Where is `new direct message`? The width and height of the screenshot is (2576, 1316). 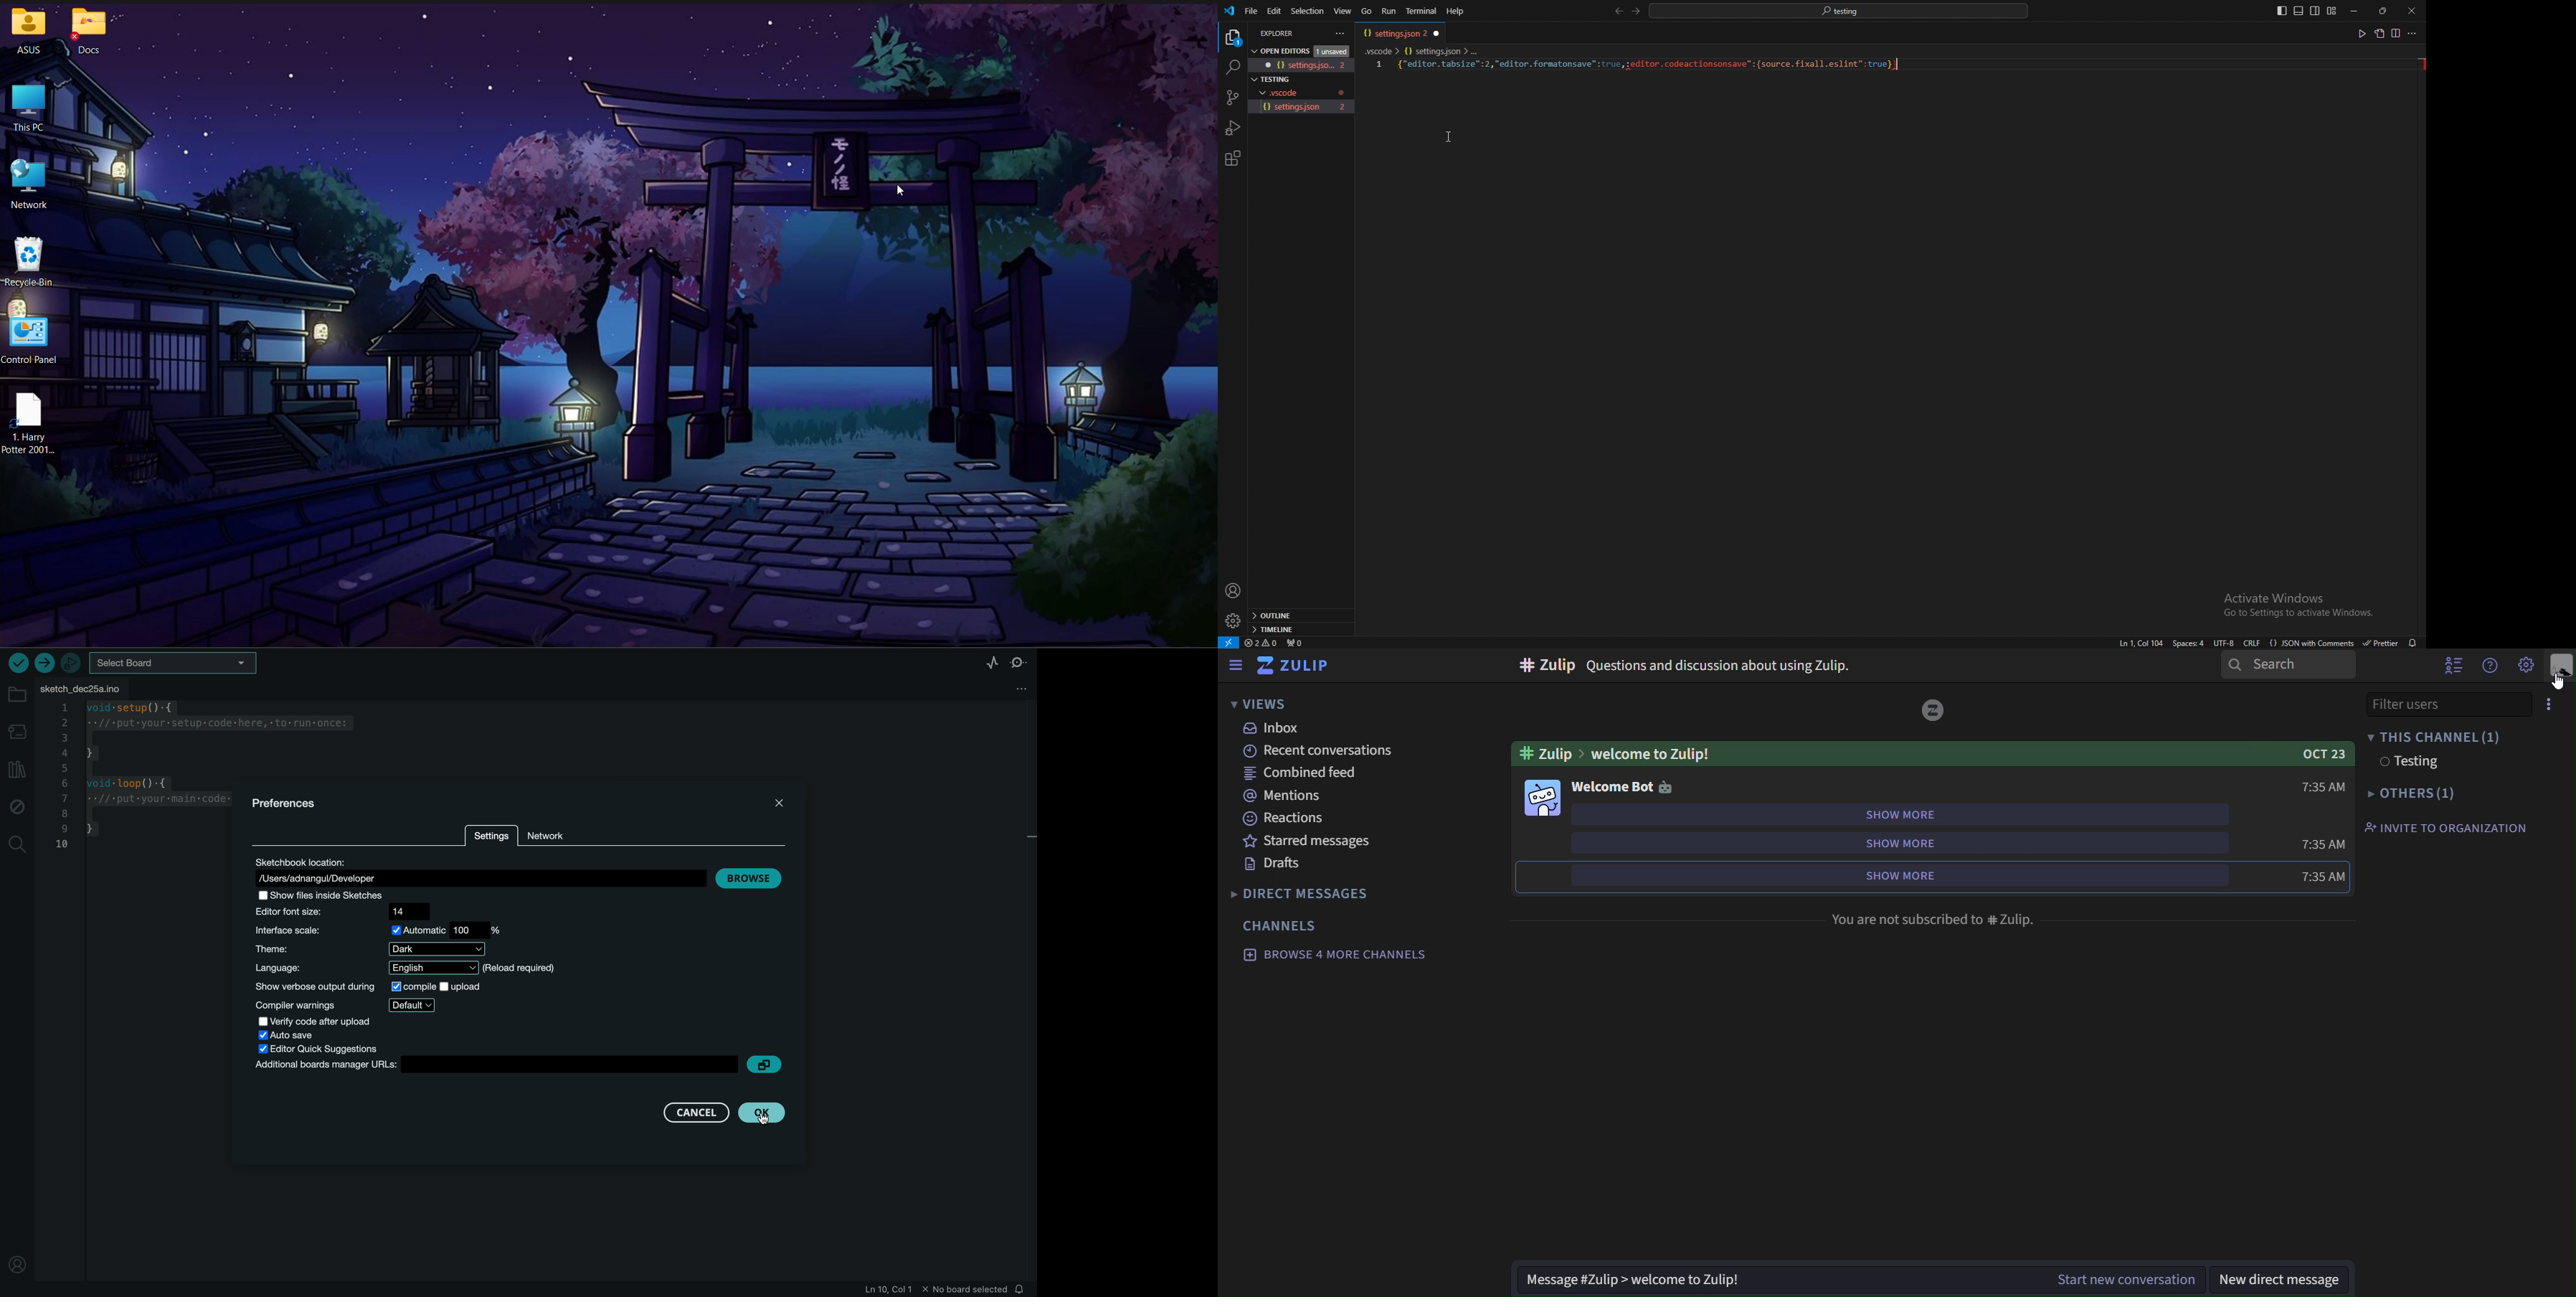 new direct message is located at coordinates (2284, 1274).